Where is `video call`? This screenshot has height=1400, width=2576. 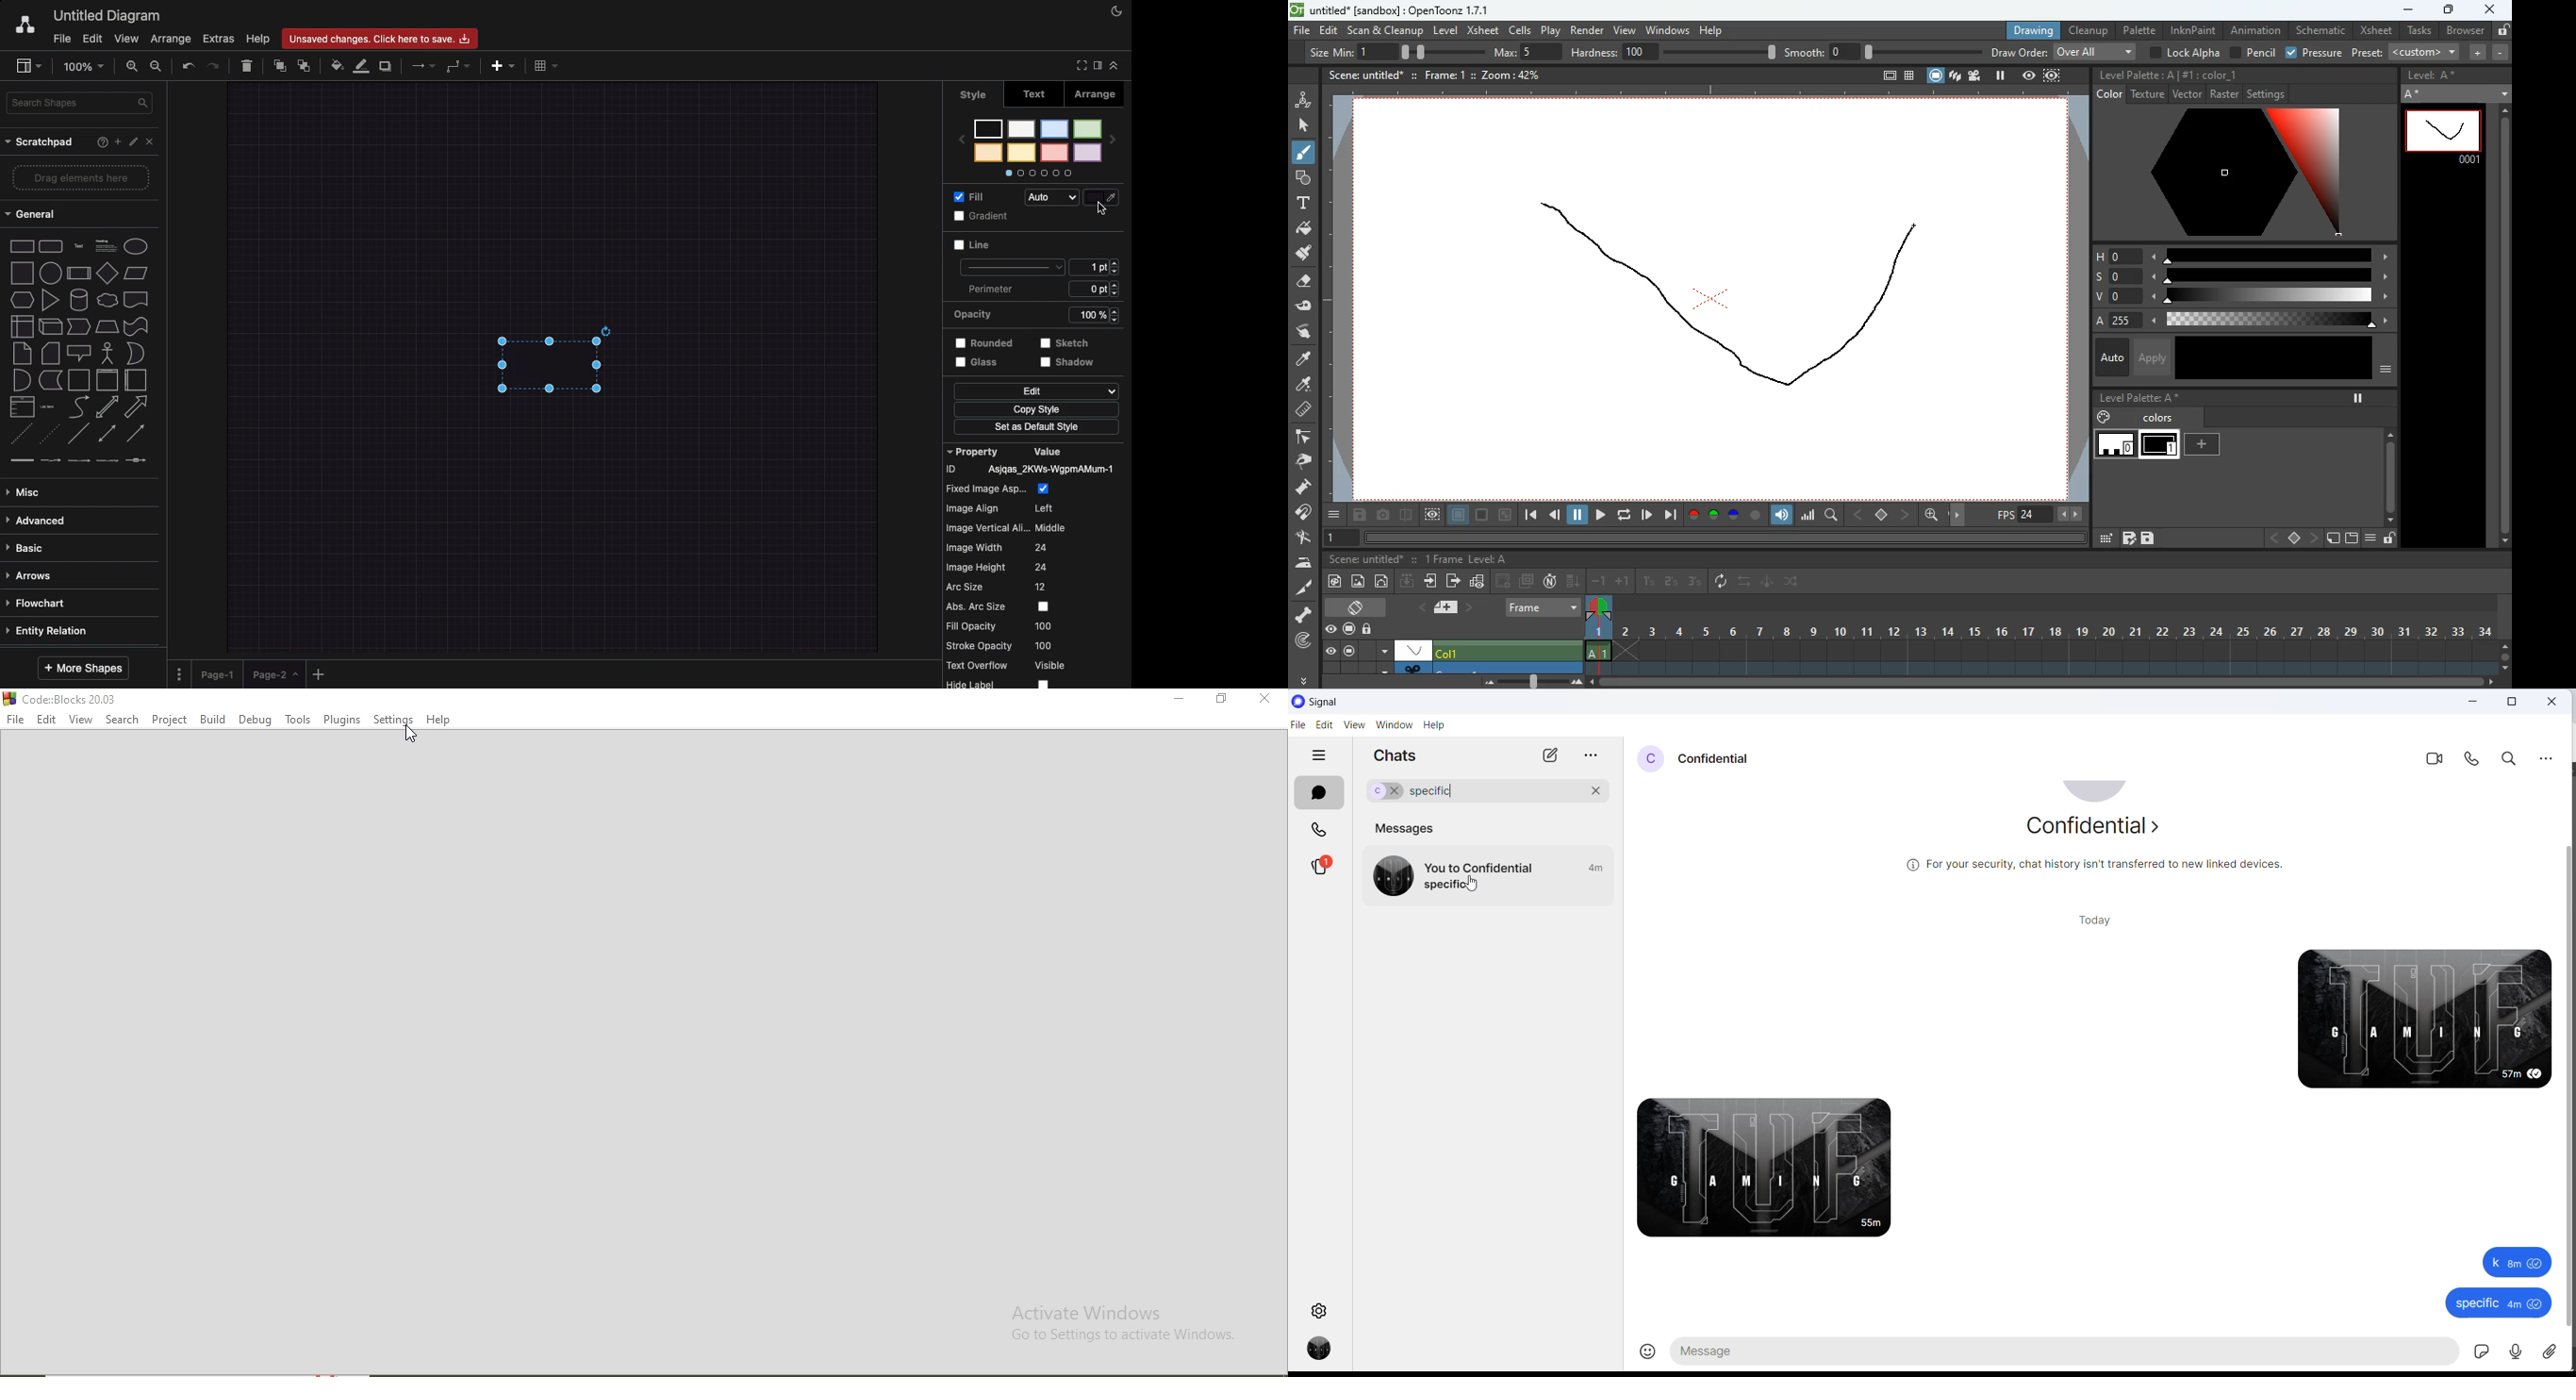 video call is located at coordinates (2435, 760).